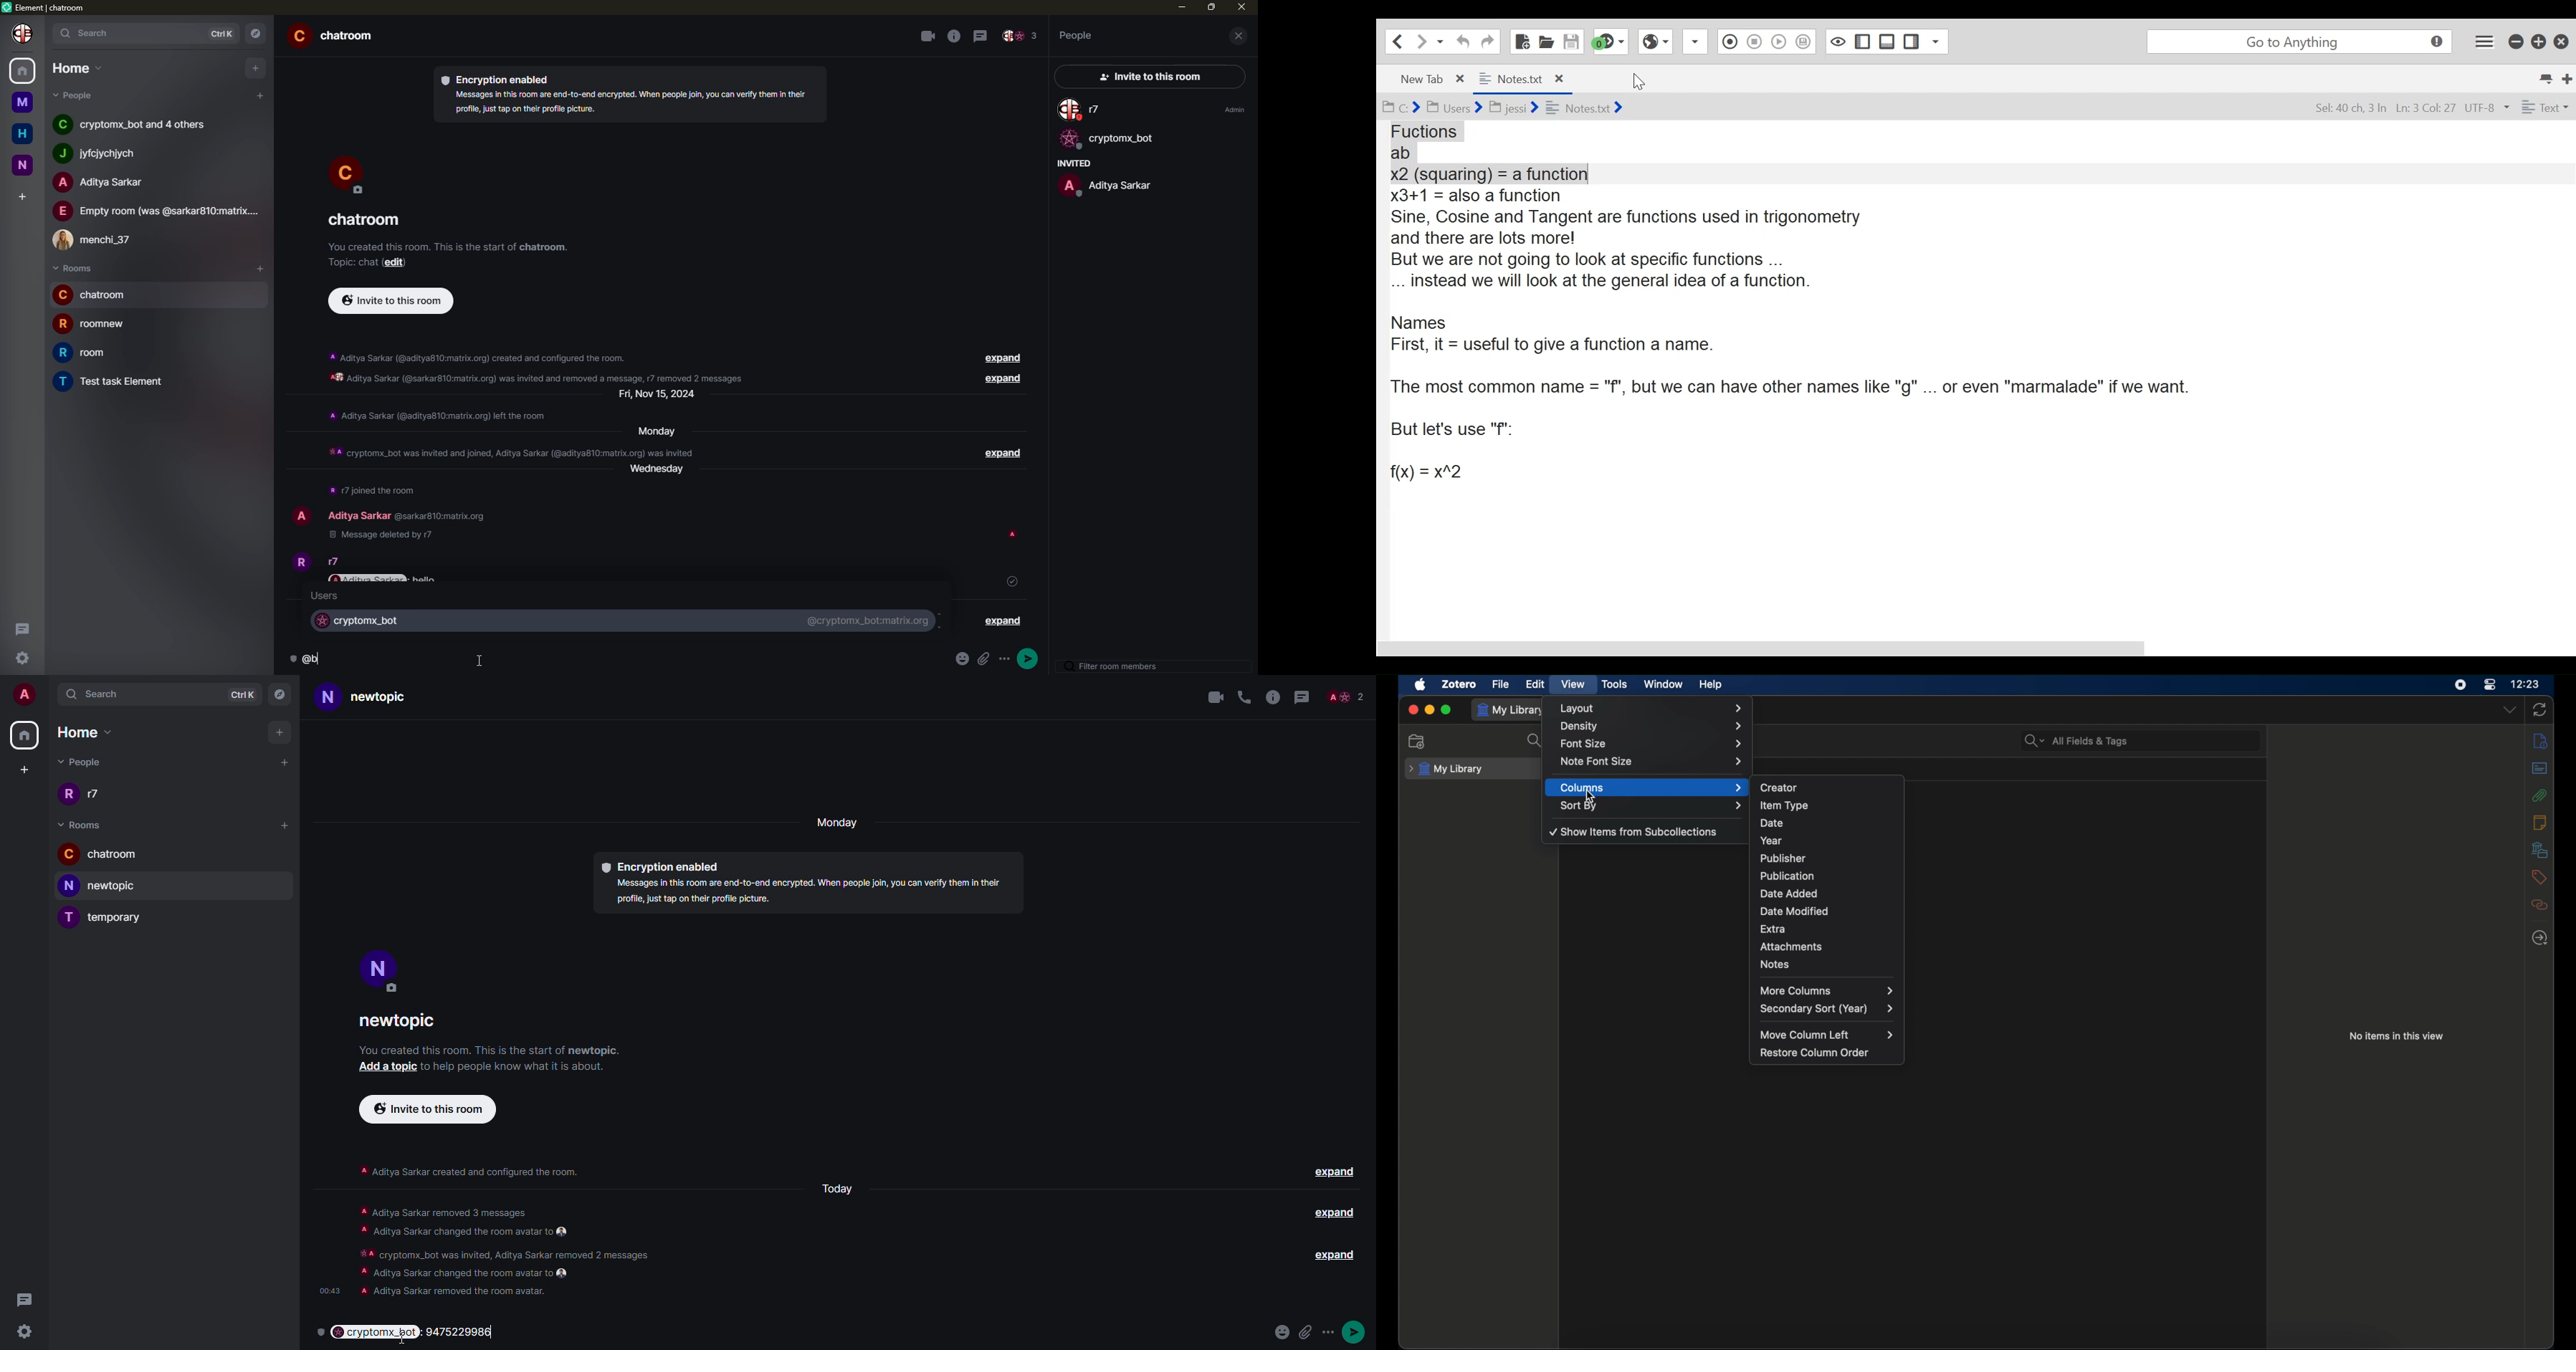 This screenshot has height=1372, width=2576. I want to click on admin, so click(1233, 109).